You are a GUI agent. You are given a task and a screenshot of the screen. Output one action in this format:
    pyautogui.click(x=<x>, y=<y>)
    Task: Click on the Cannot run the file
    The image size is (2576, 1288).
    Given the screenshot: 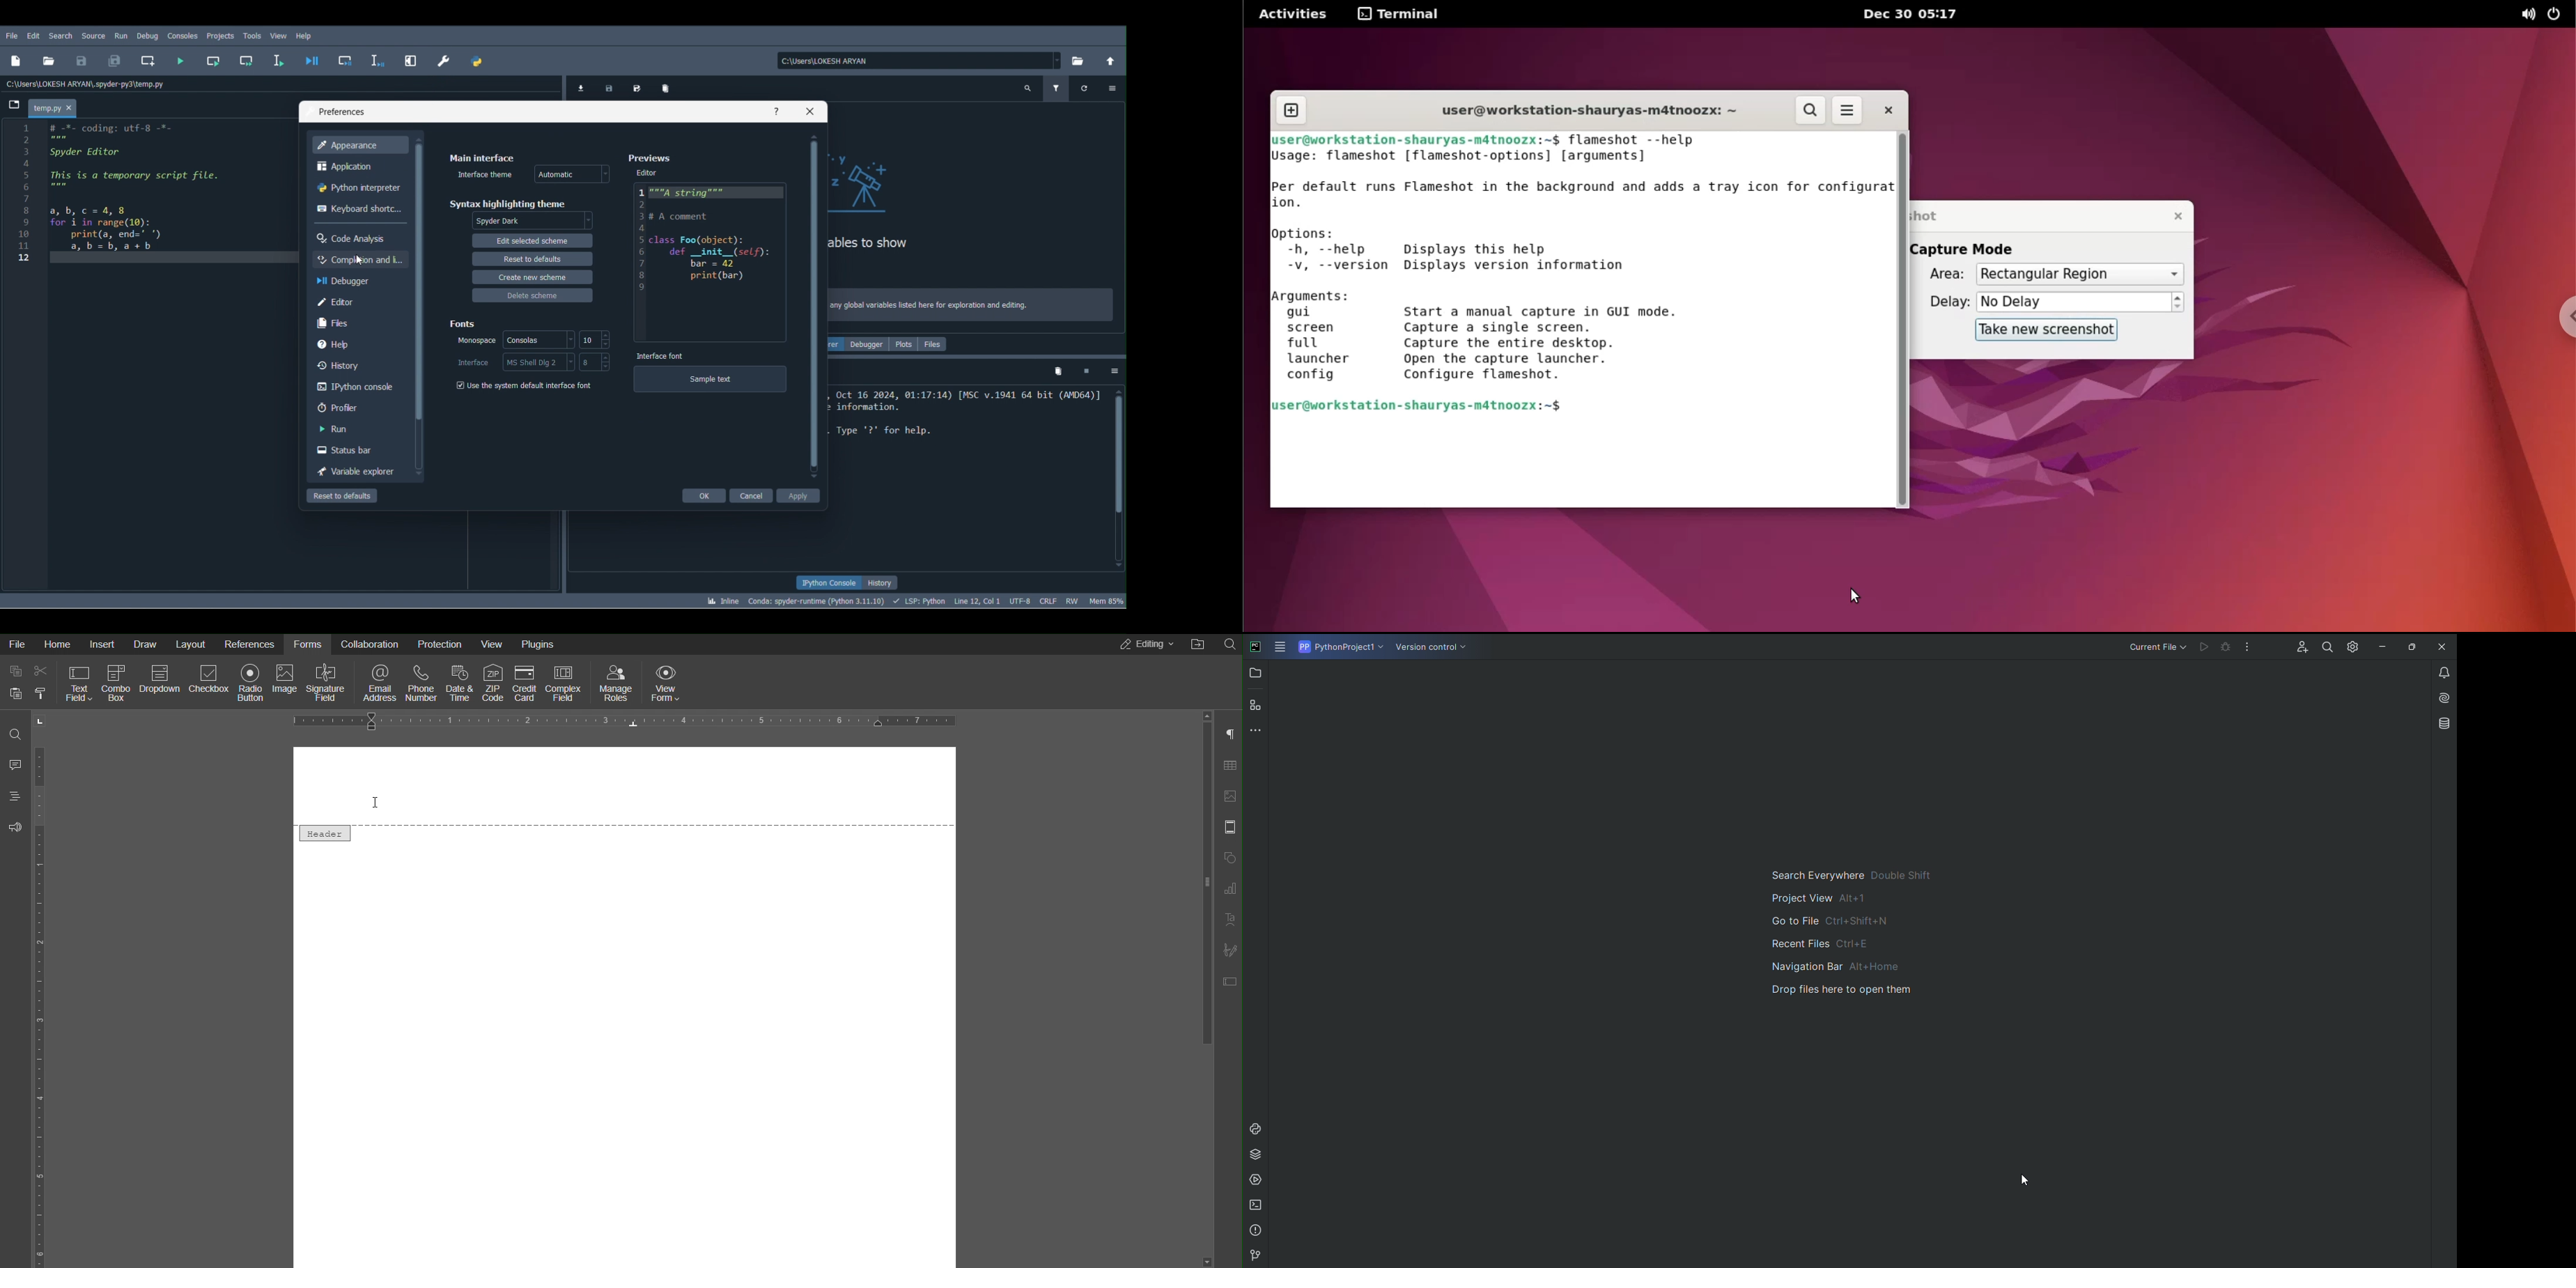 What is the action you would take?
    pyautogui.click(x=2204, y=647)
    